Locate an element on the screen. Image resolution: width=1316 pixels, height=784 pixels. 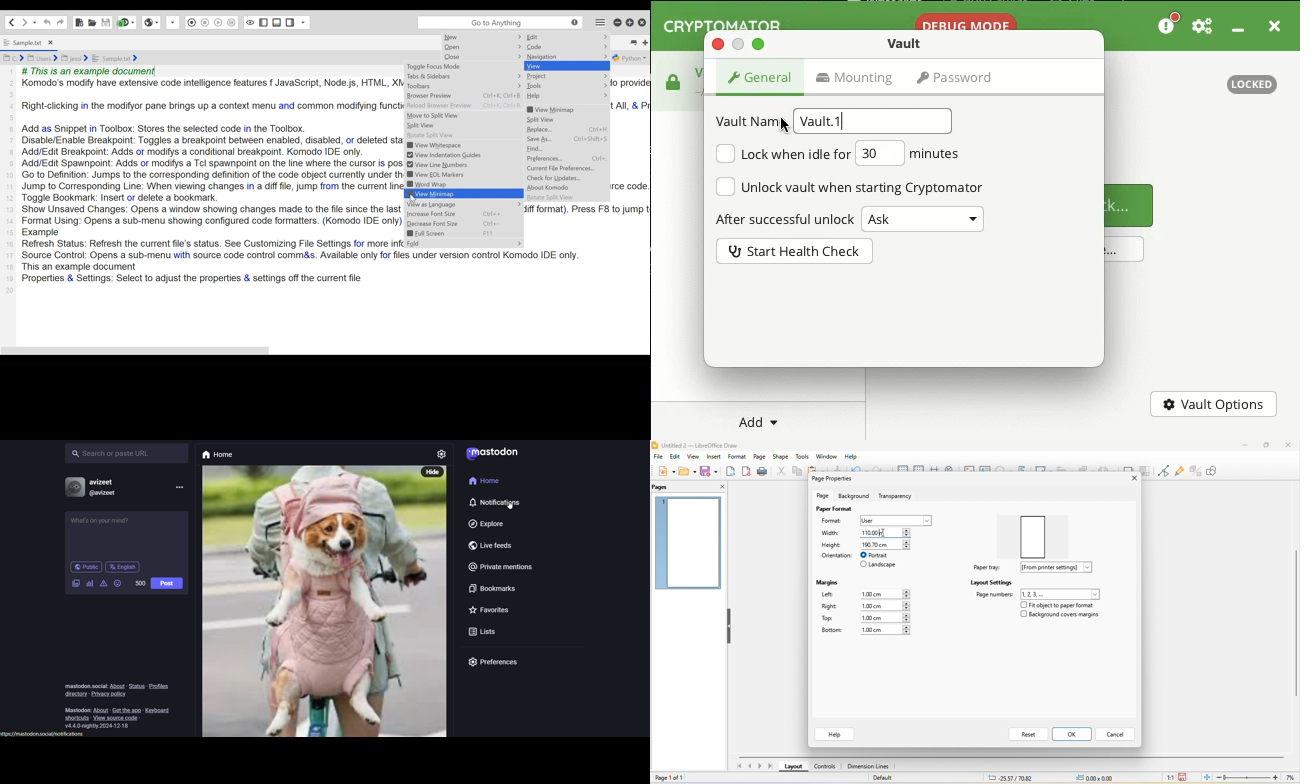
transparency is located at coordinates (897, 495).